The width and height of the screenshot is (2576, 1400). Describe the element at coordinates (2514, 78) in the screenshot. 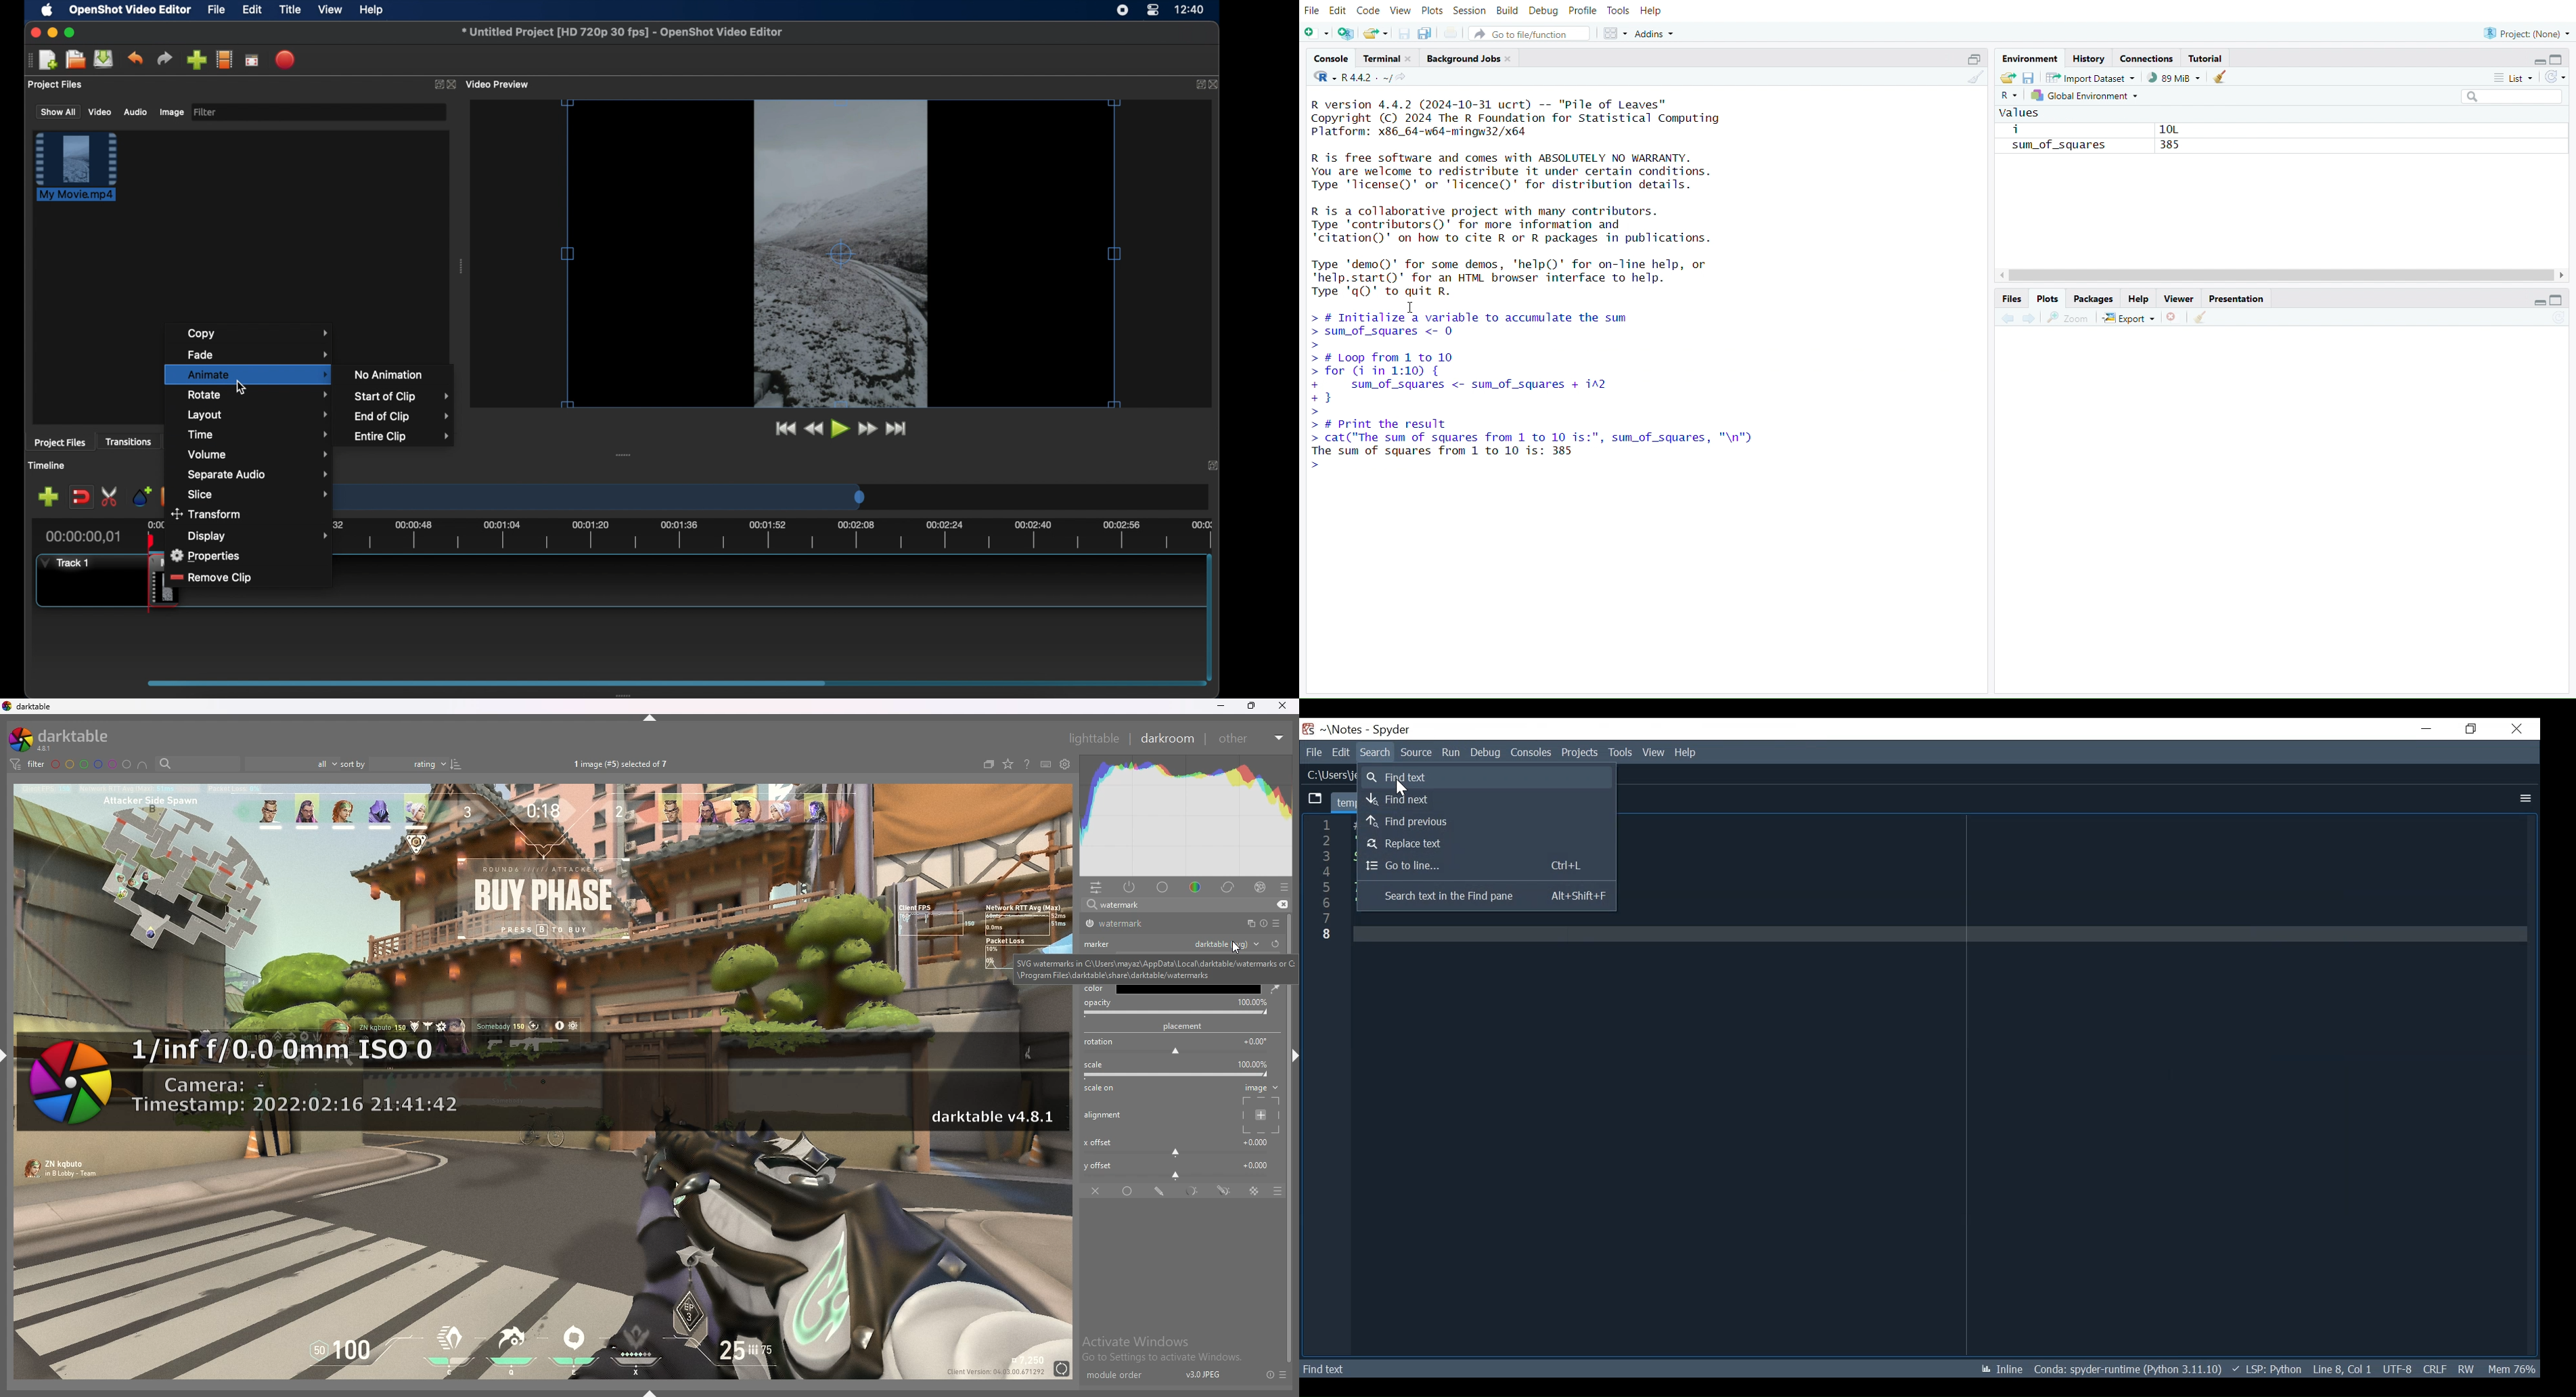

I see `list` at that location.